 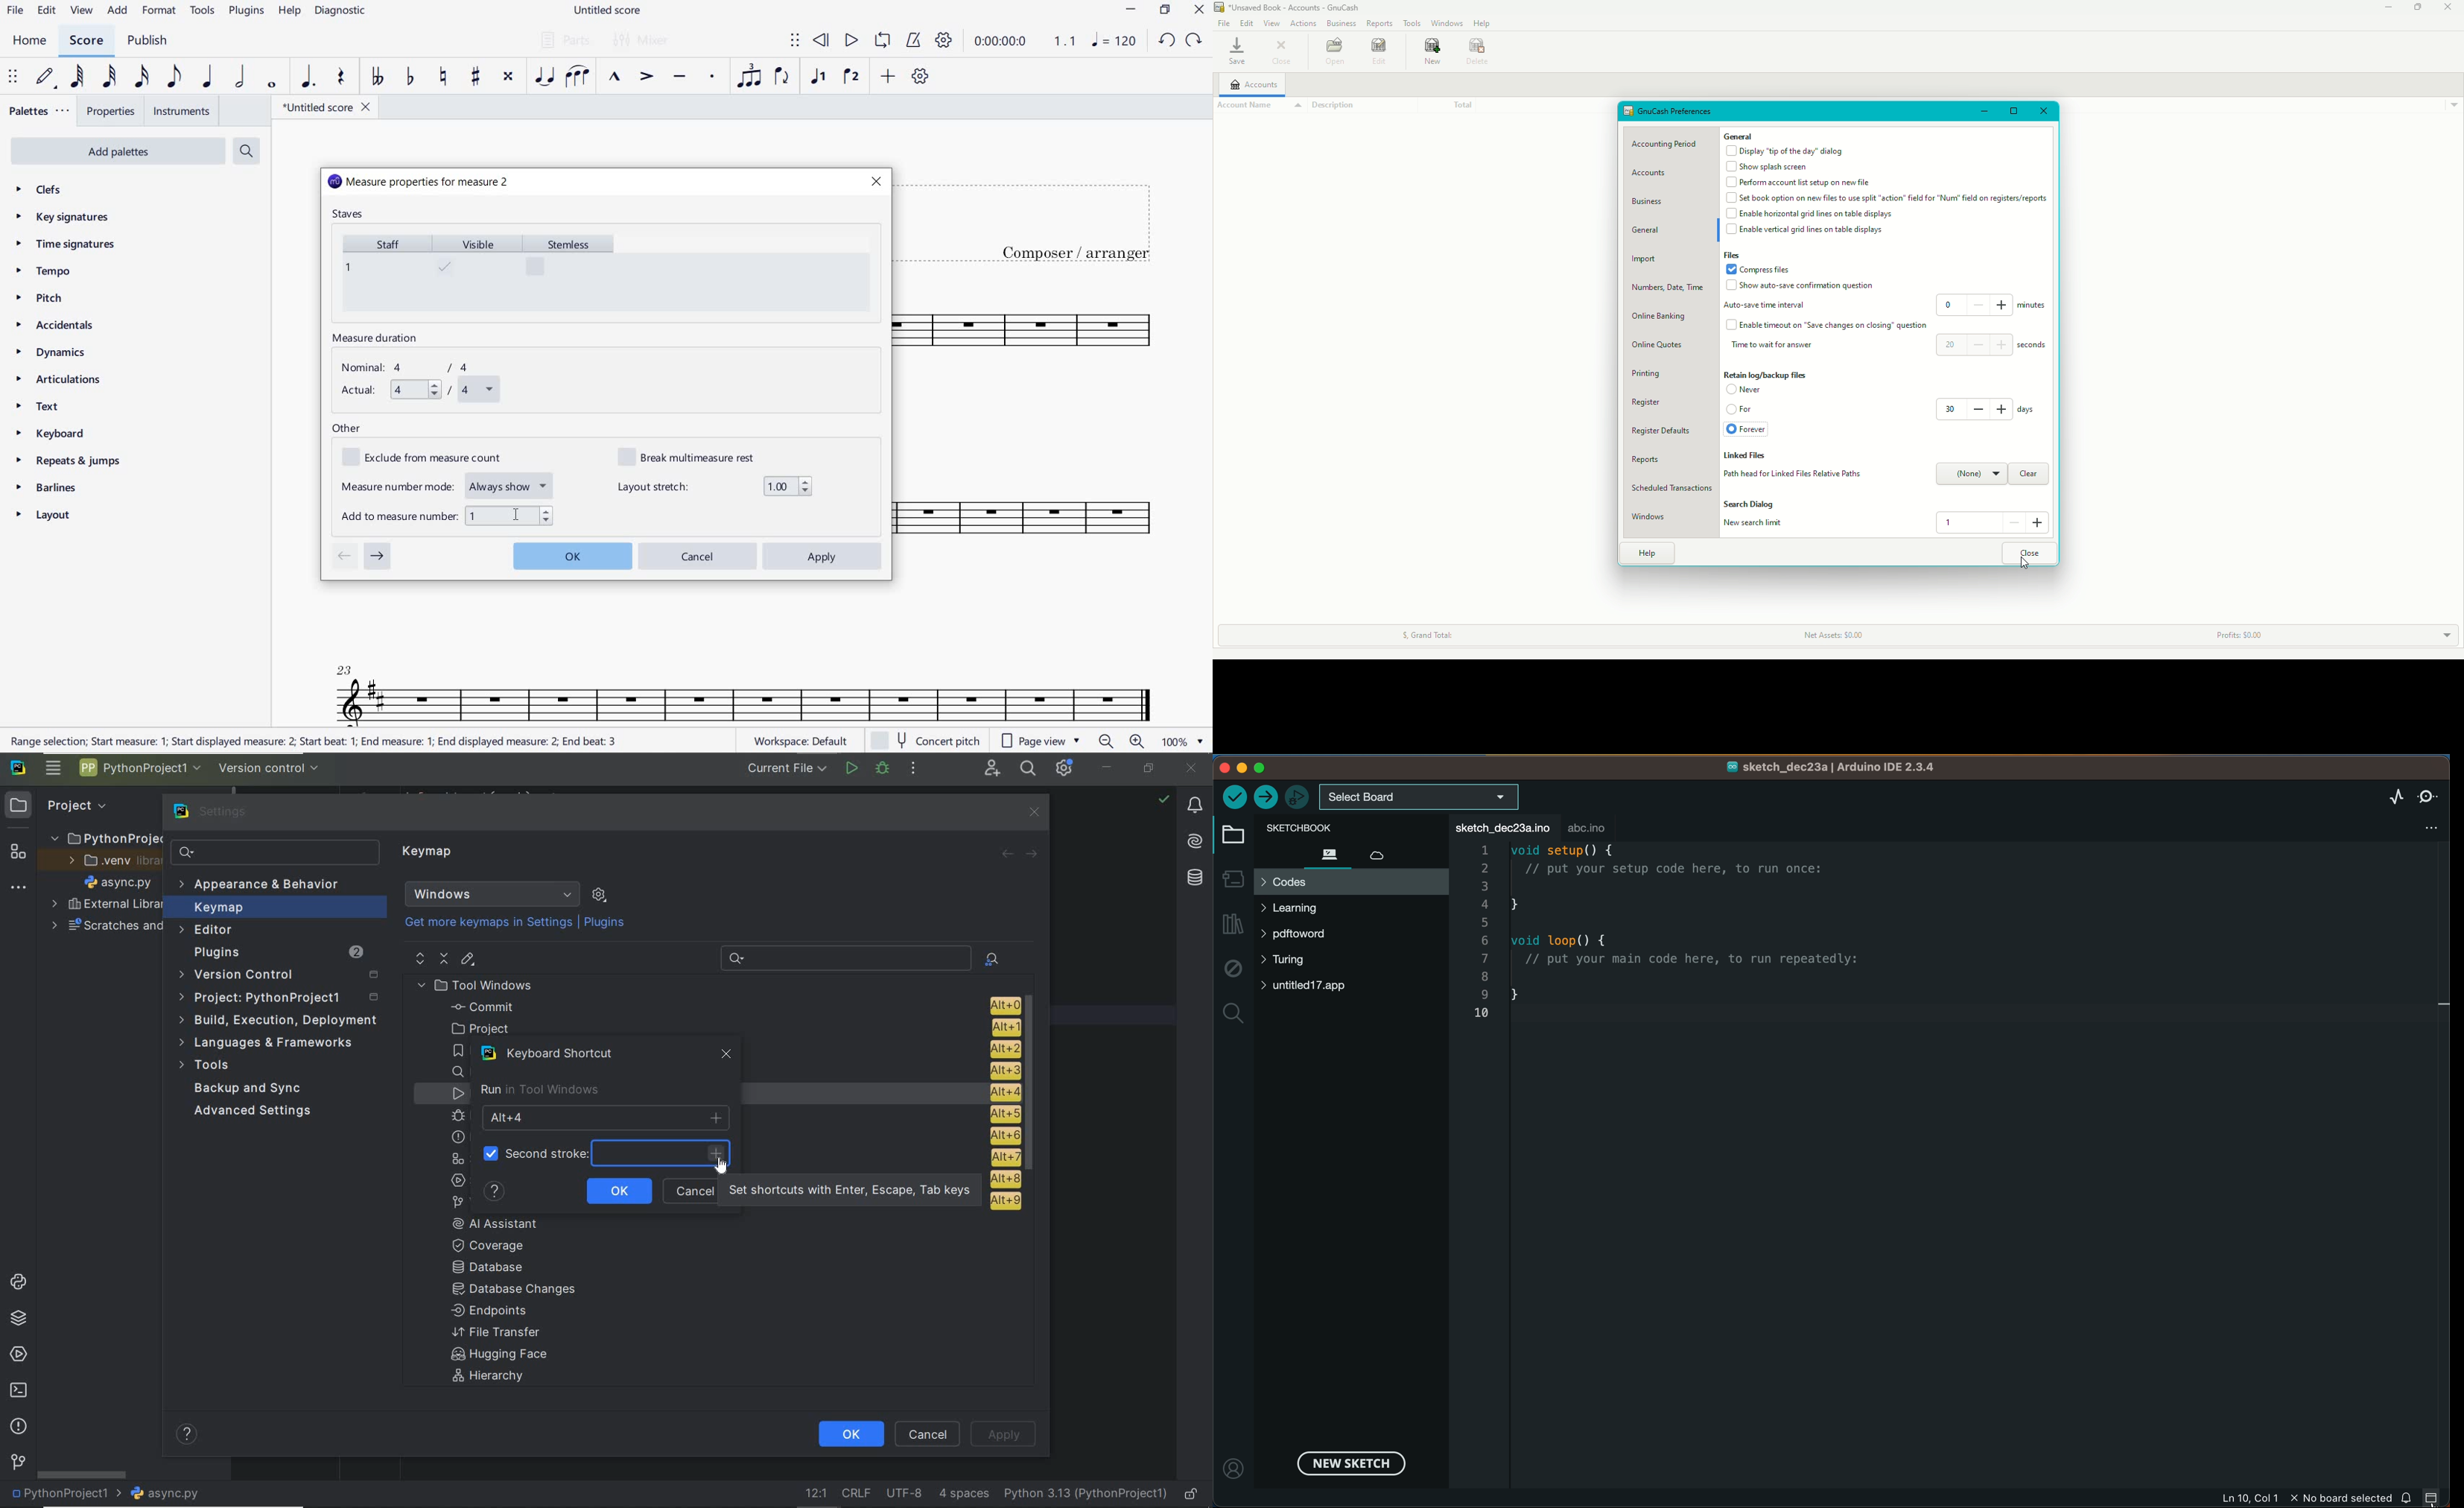 I want to click on current interpreter, so click(x=1087, y=1495).